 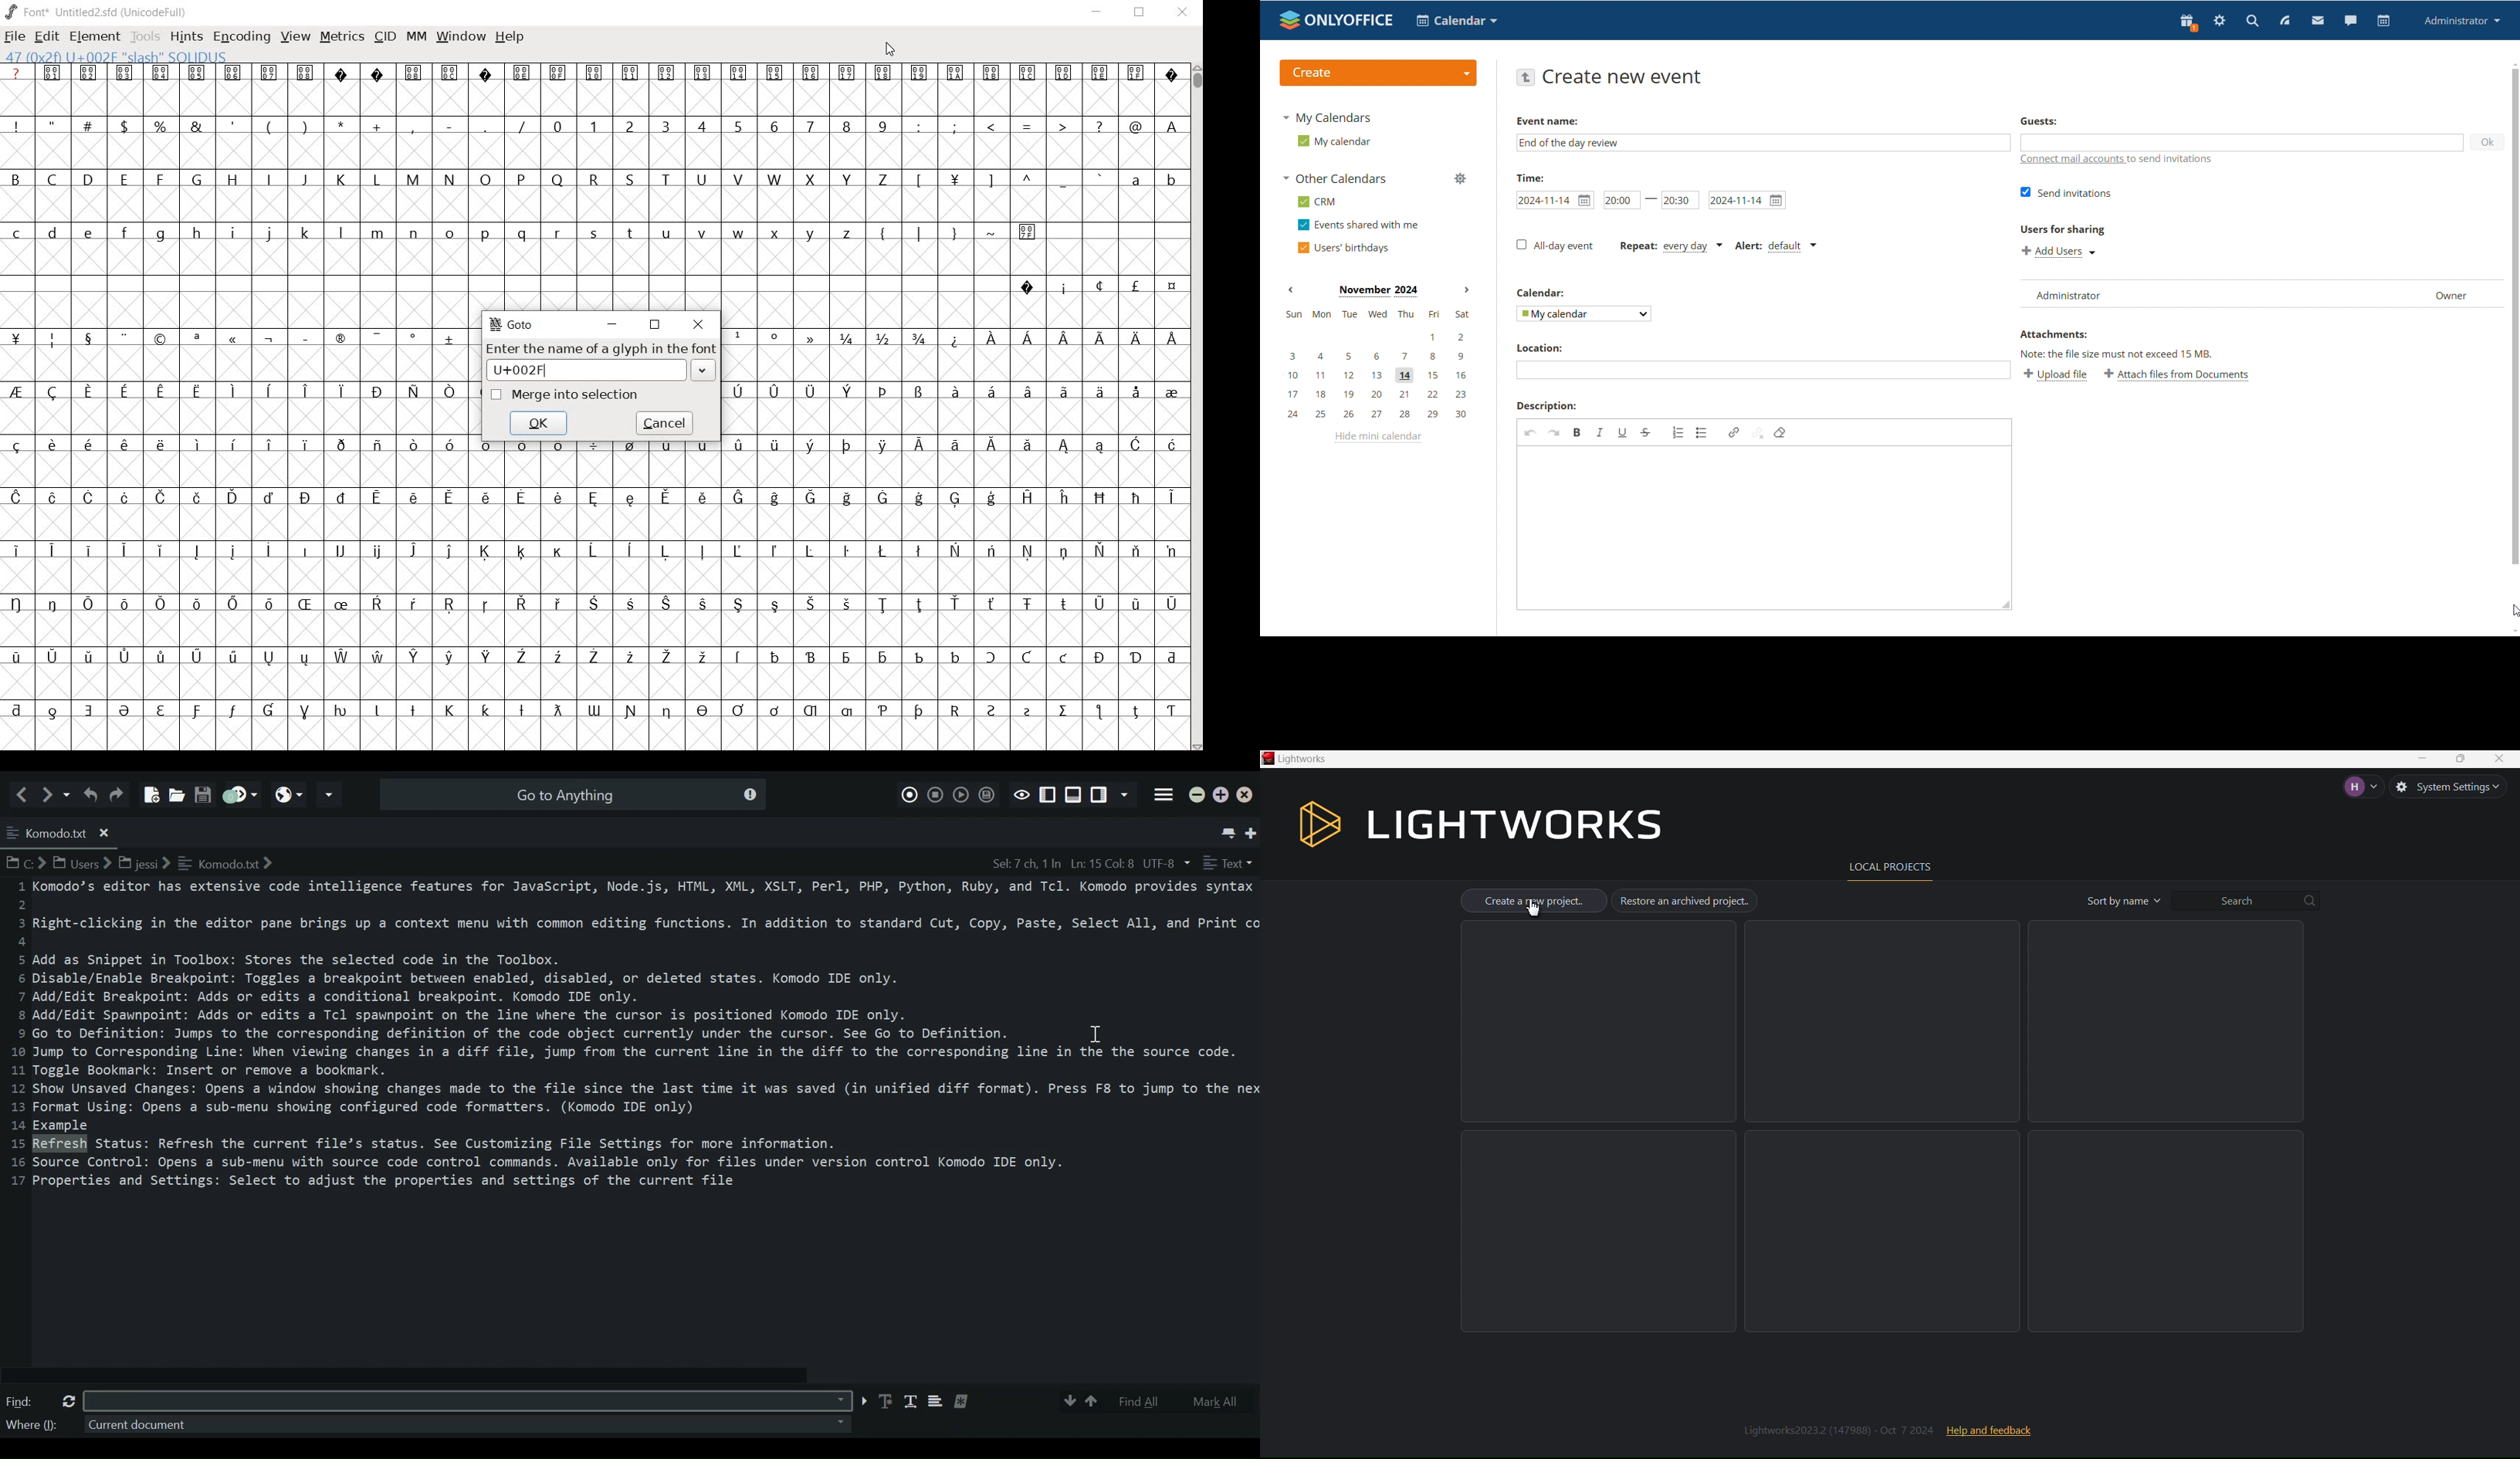 What do you see at coordinates (1756, 521) in the screenshot?
I see `add description` at bounding box center [1756, 521].